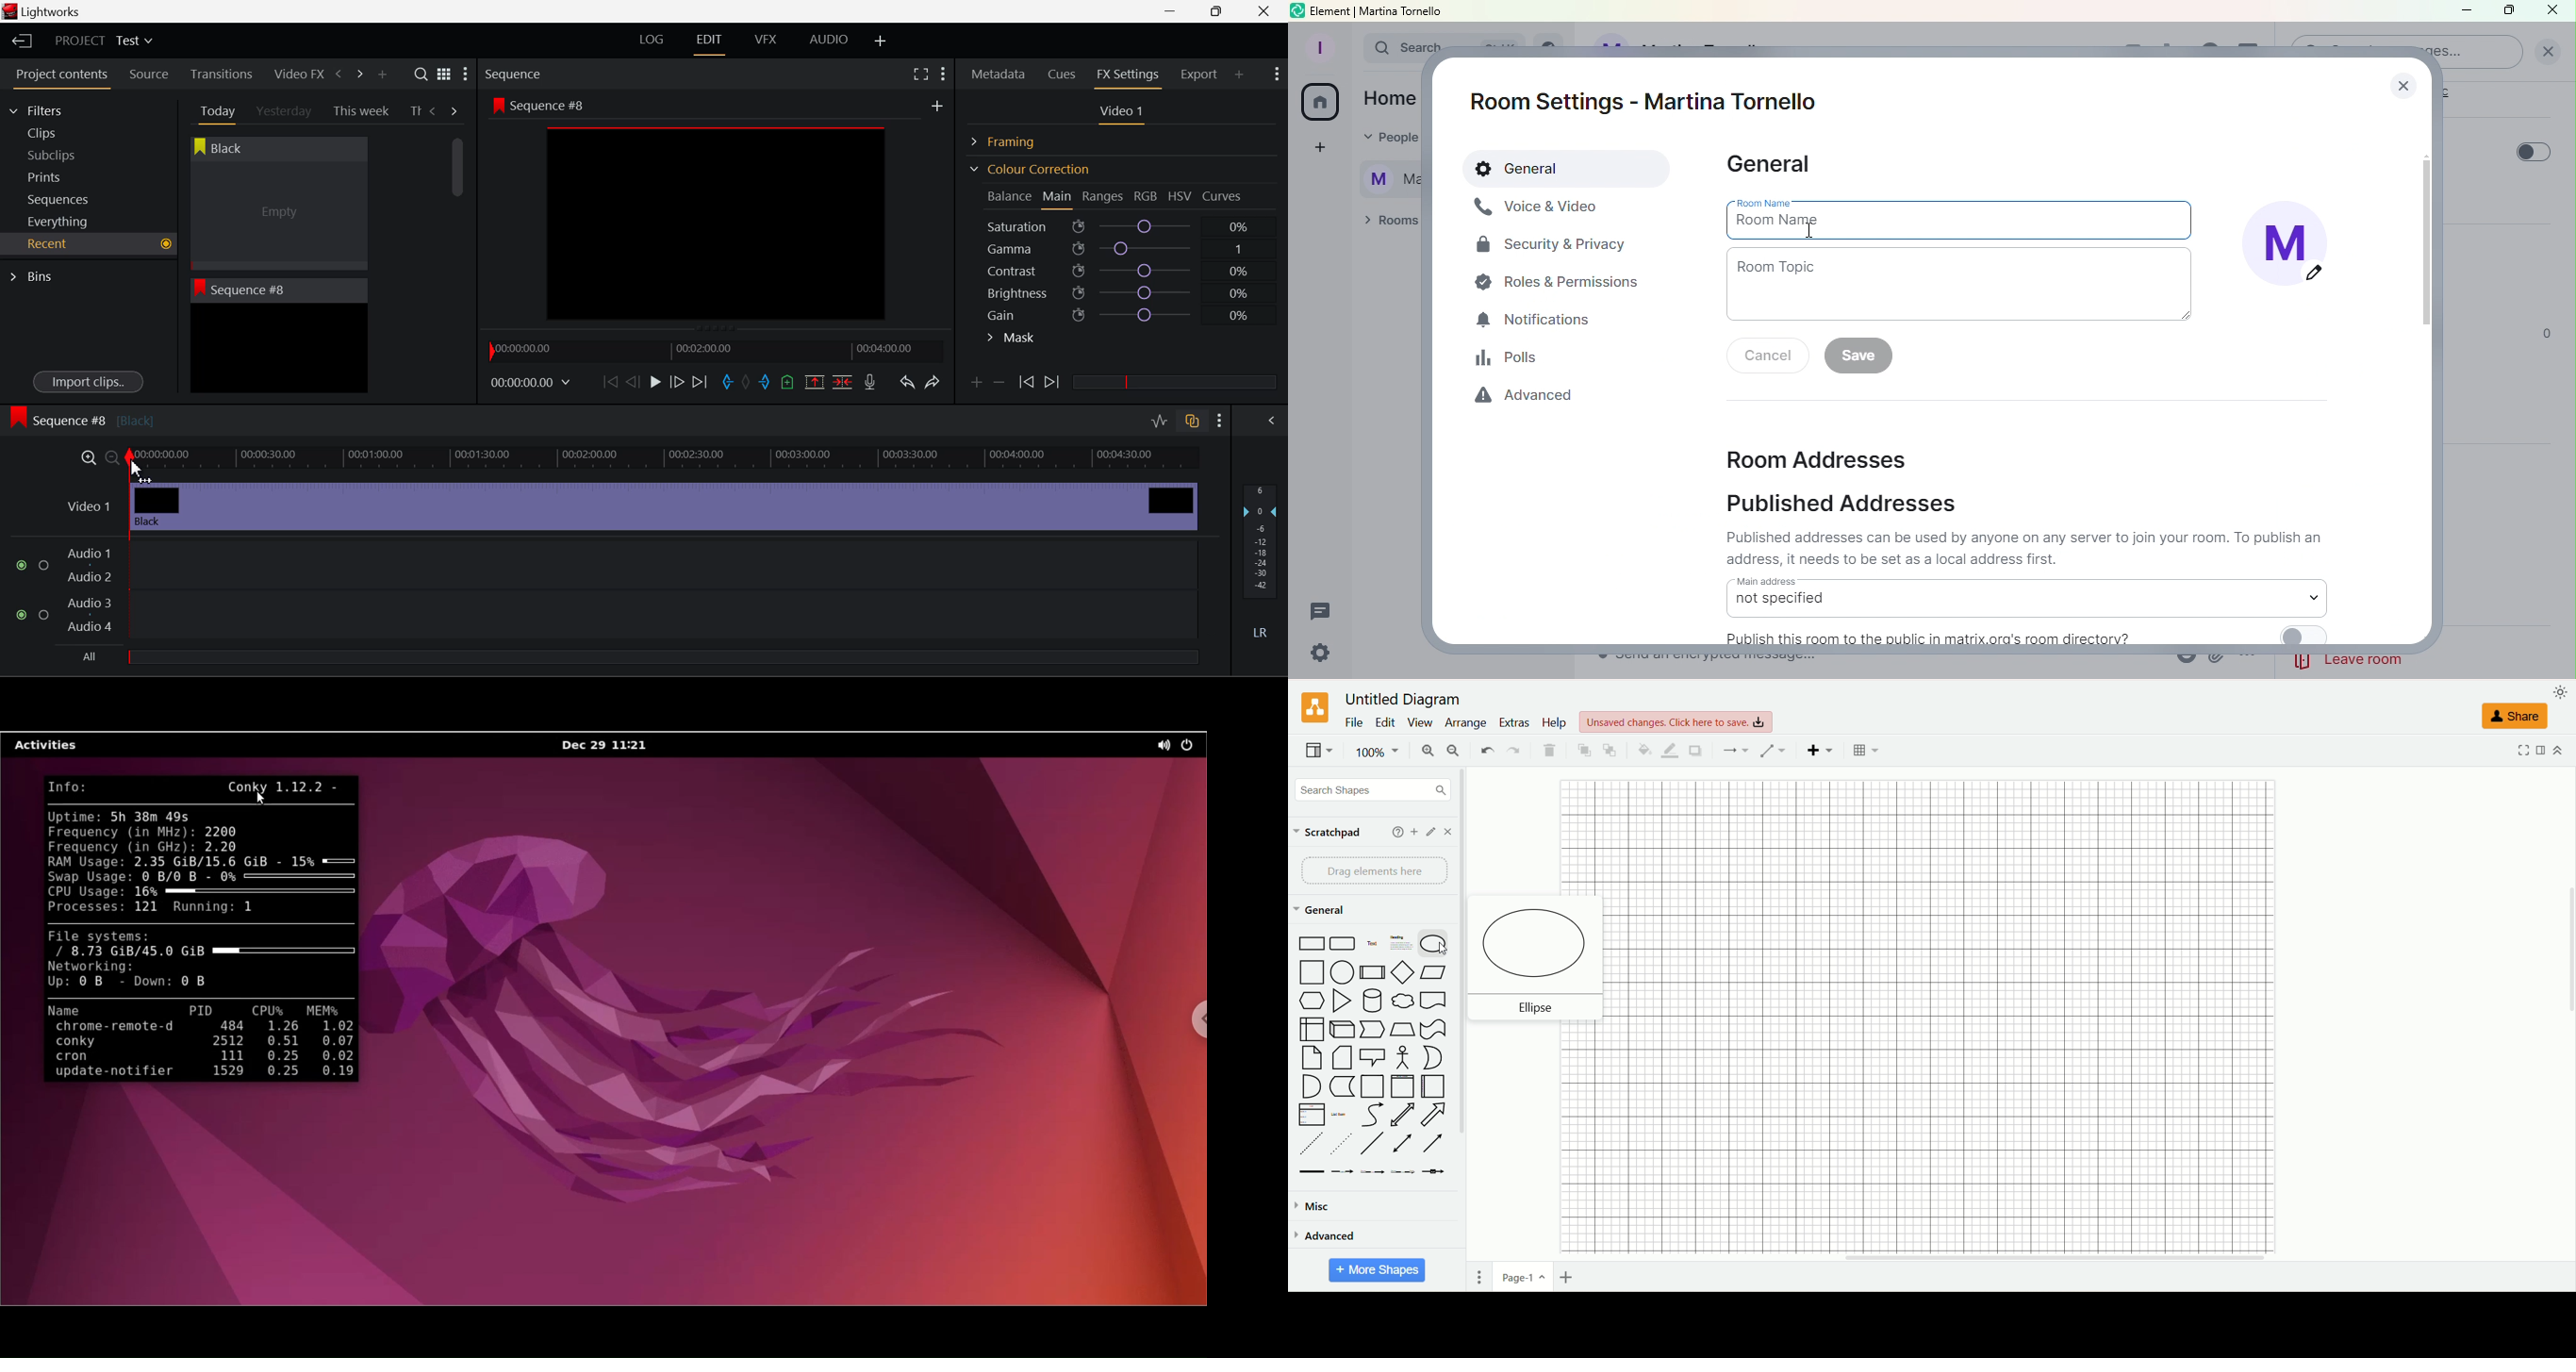 The width and height of the screenshot is (2576, 1372). Describe the element at coordinates (1962, 219) in the screenshot. I see `Room name` at that location.